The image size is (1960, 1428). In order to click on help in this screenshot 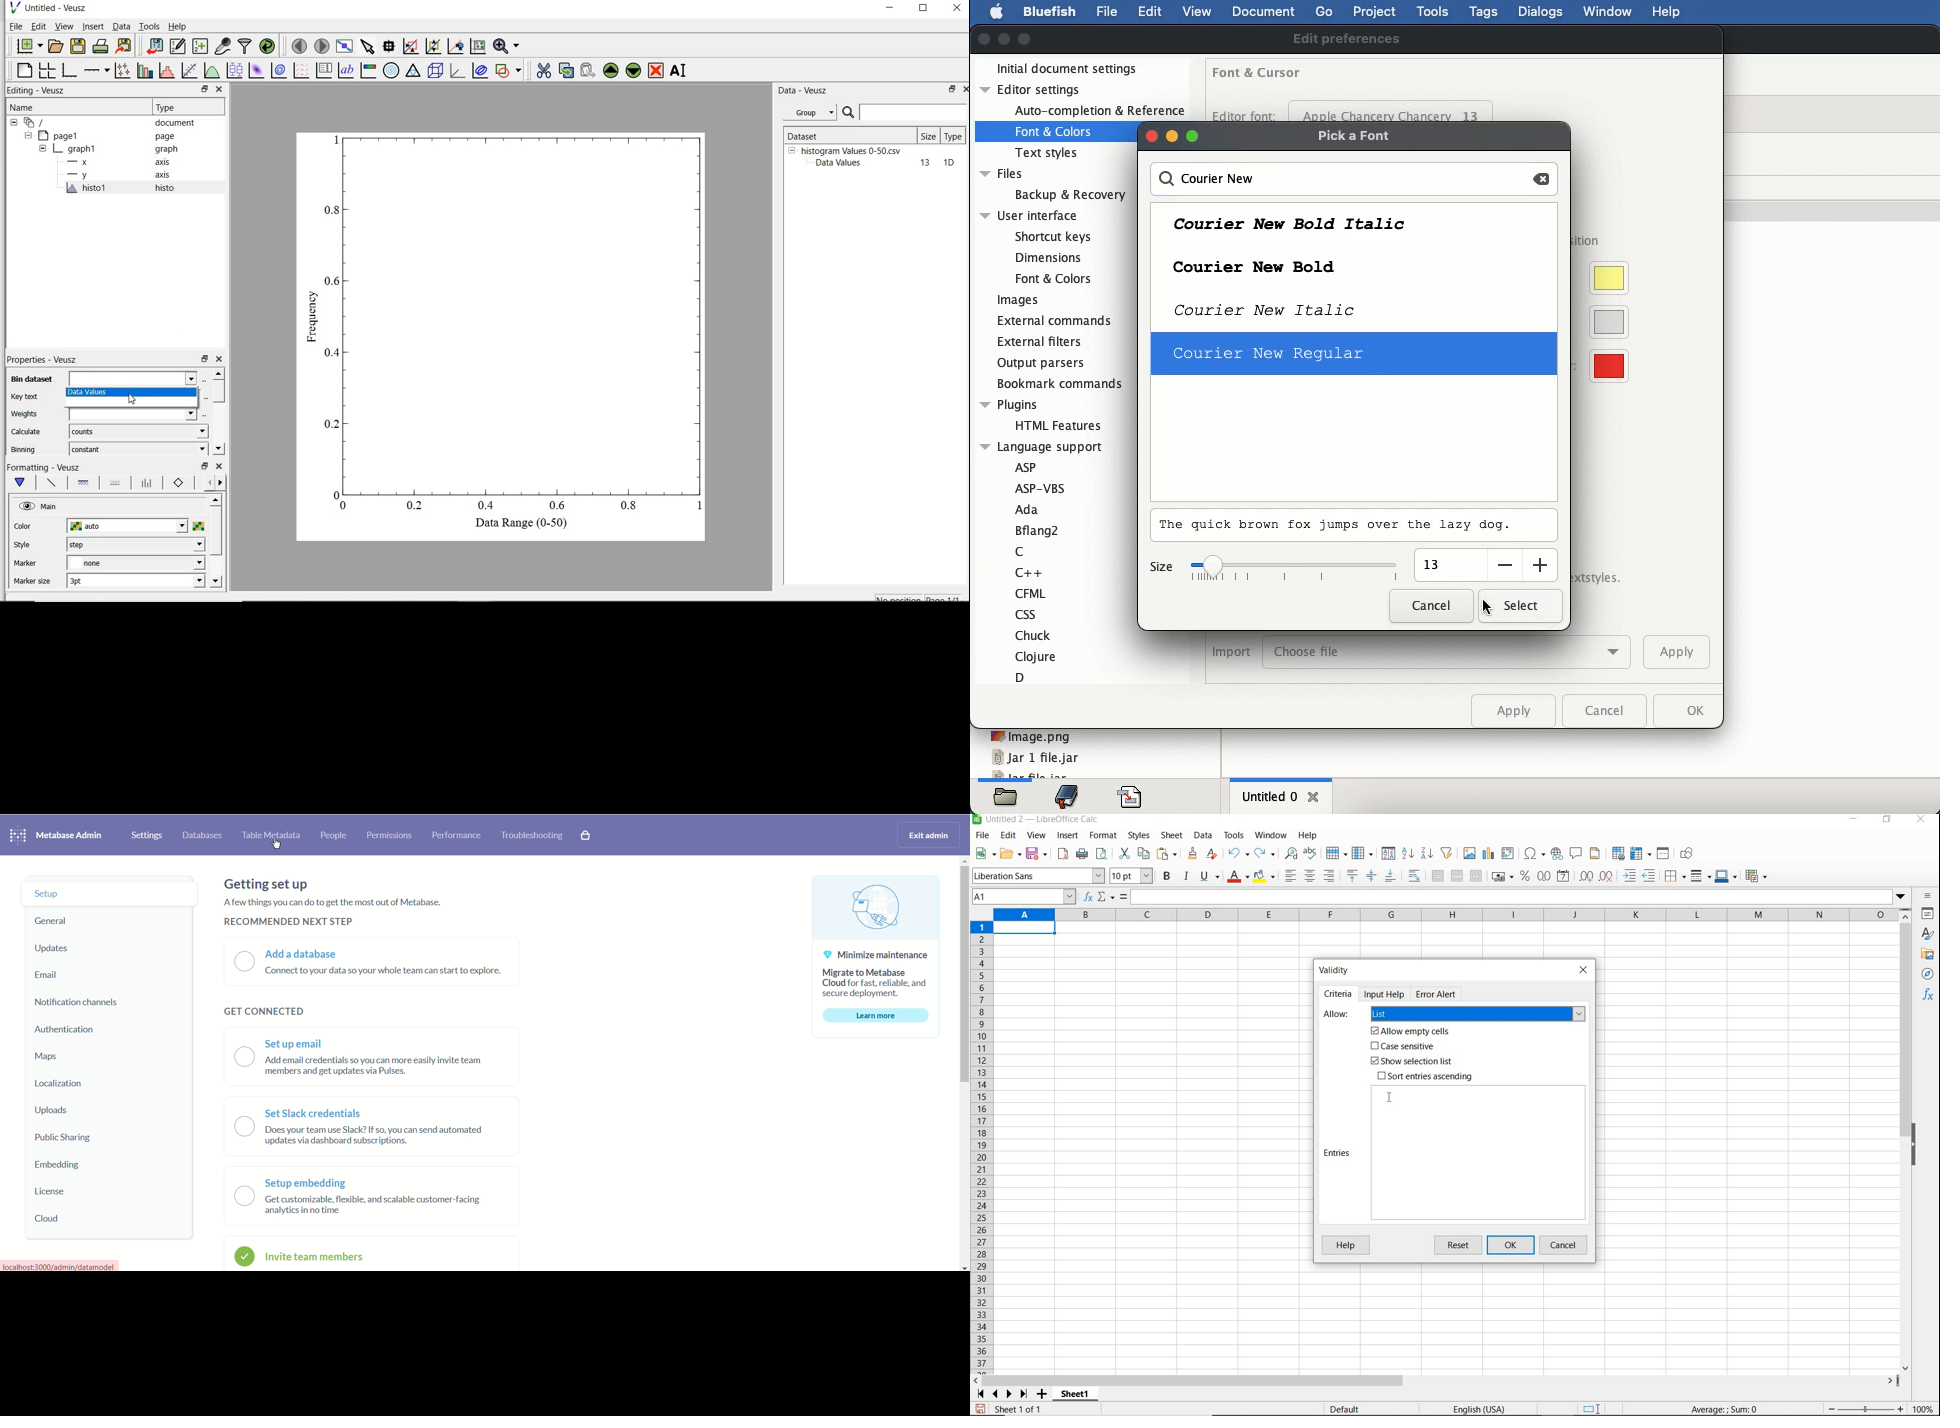, I will do `click(1666, 12)`.